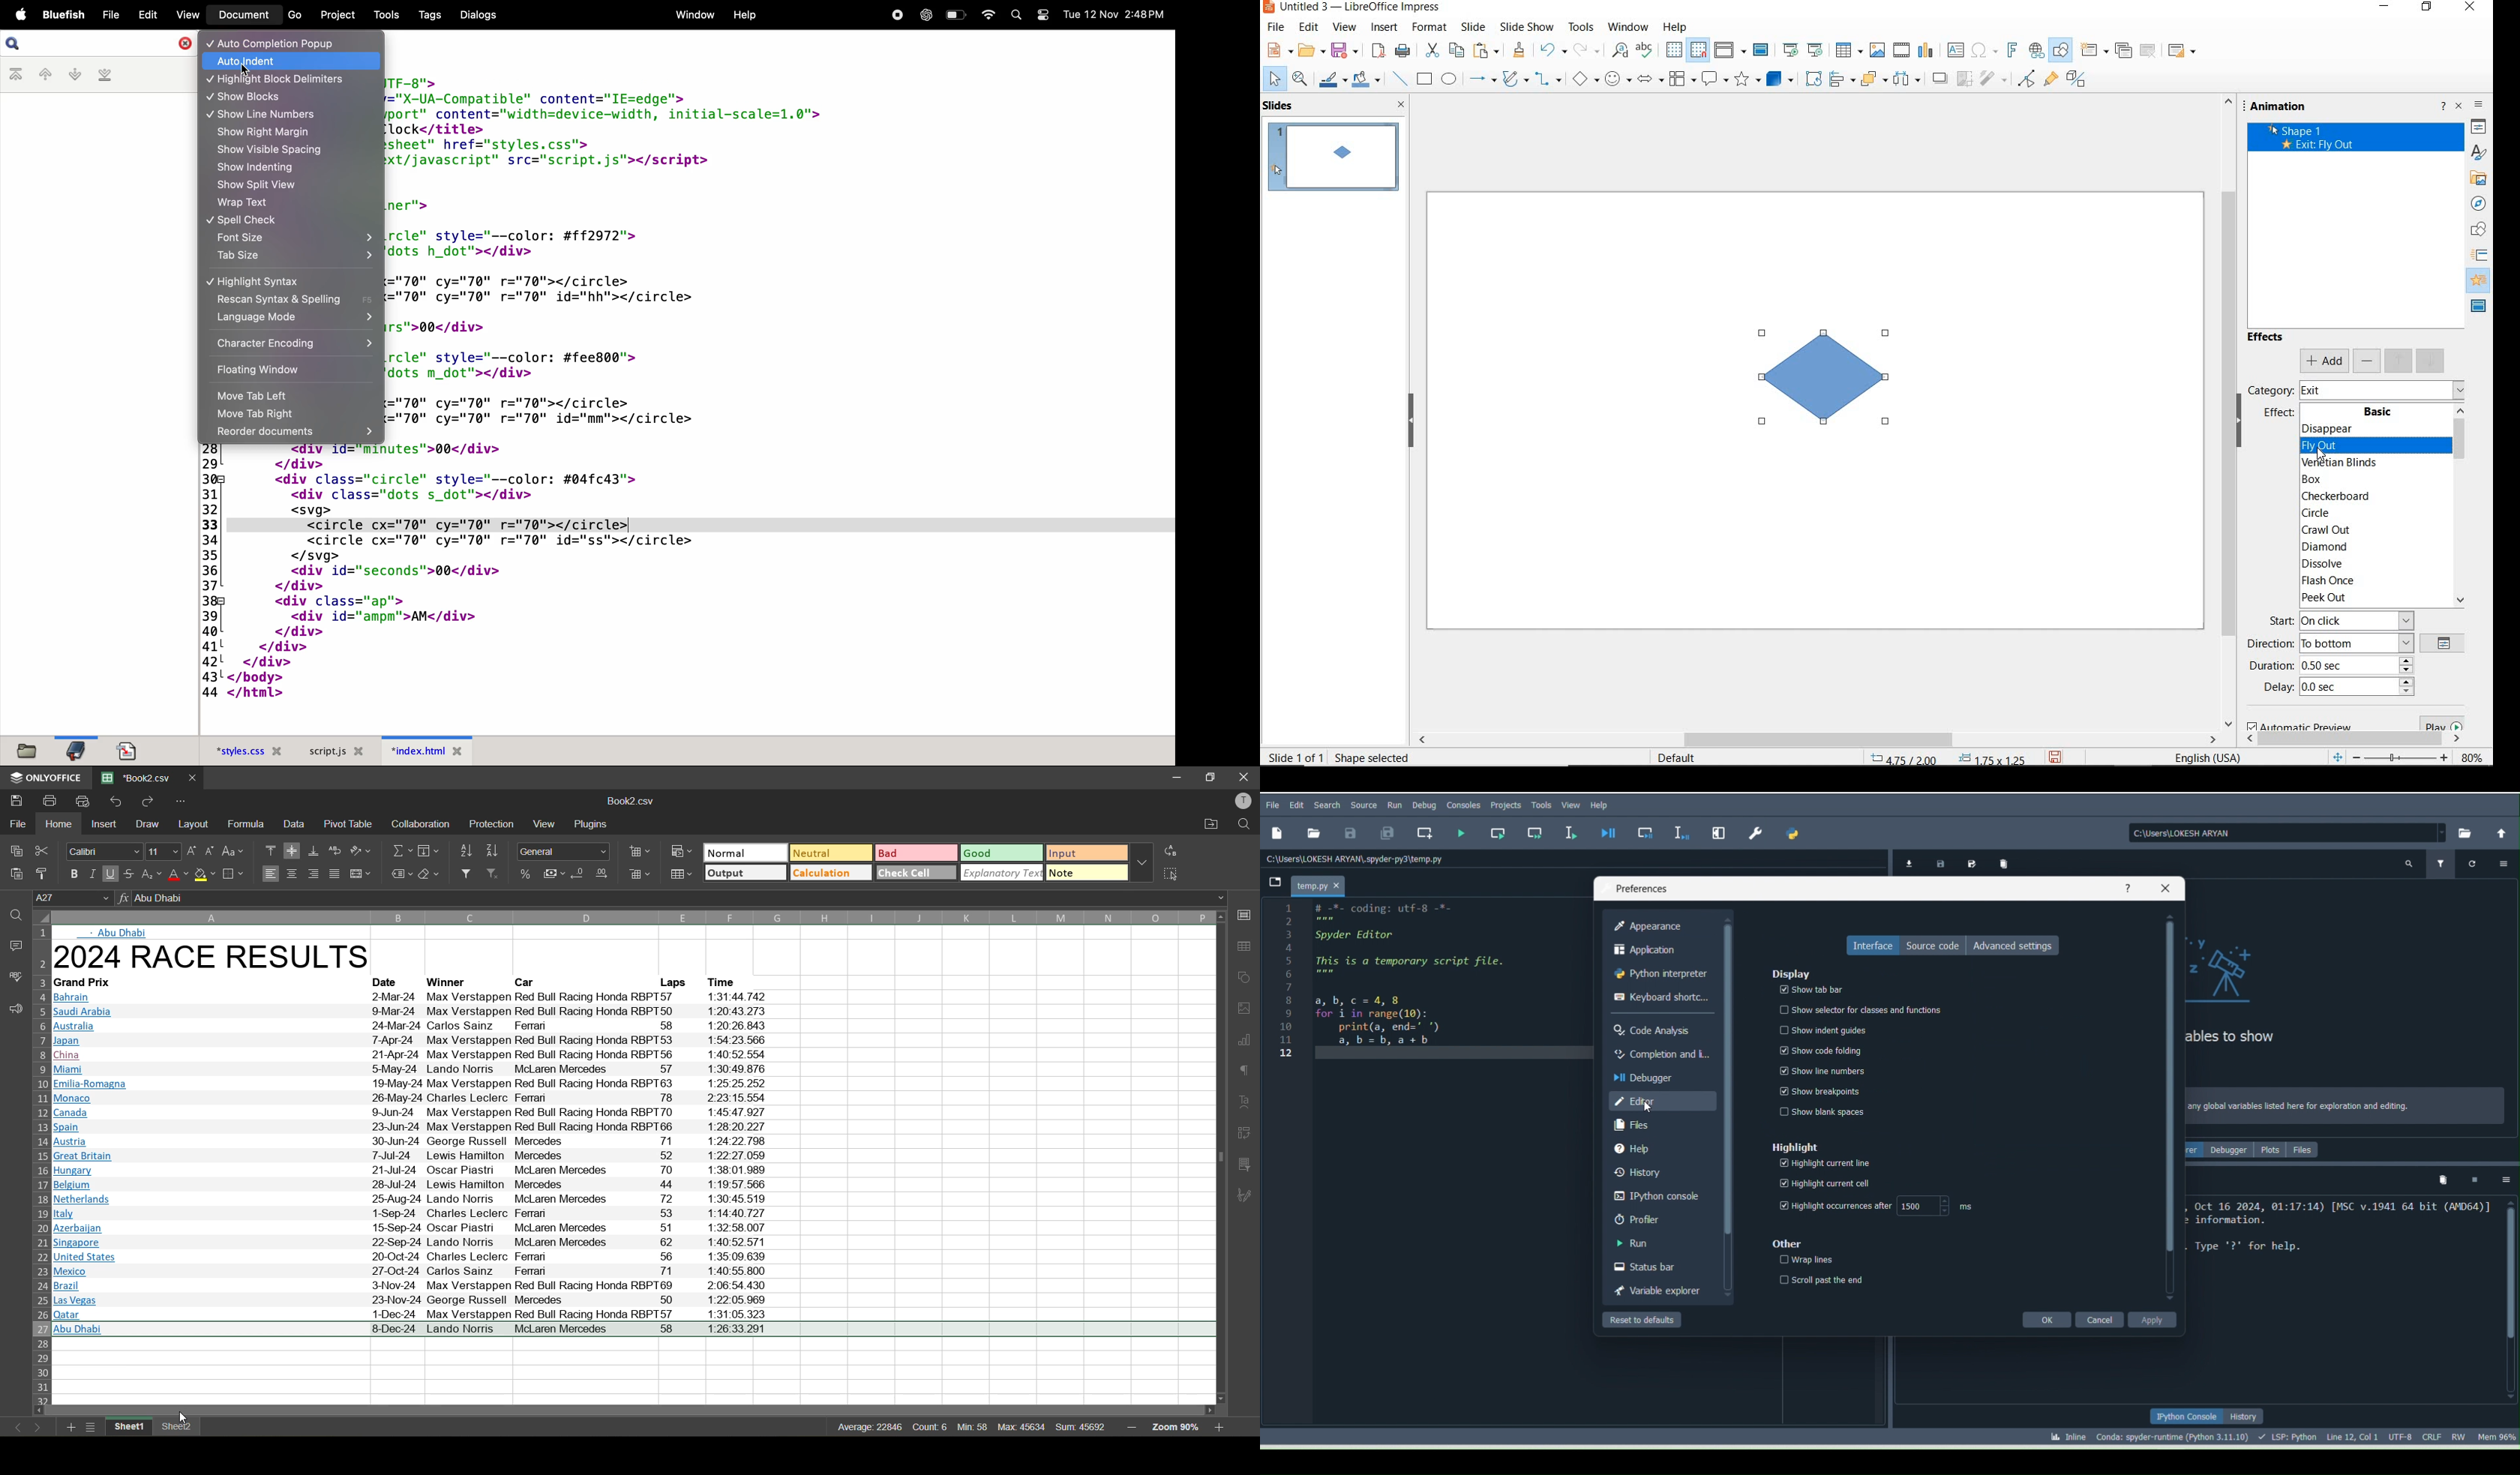  What do you see at coordinates (2377, 412) in the screenshot?
I see `basic` at bounding box center [2377, 412].